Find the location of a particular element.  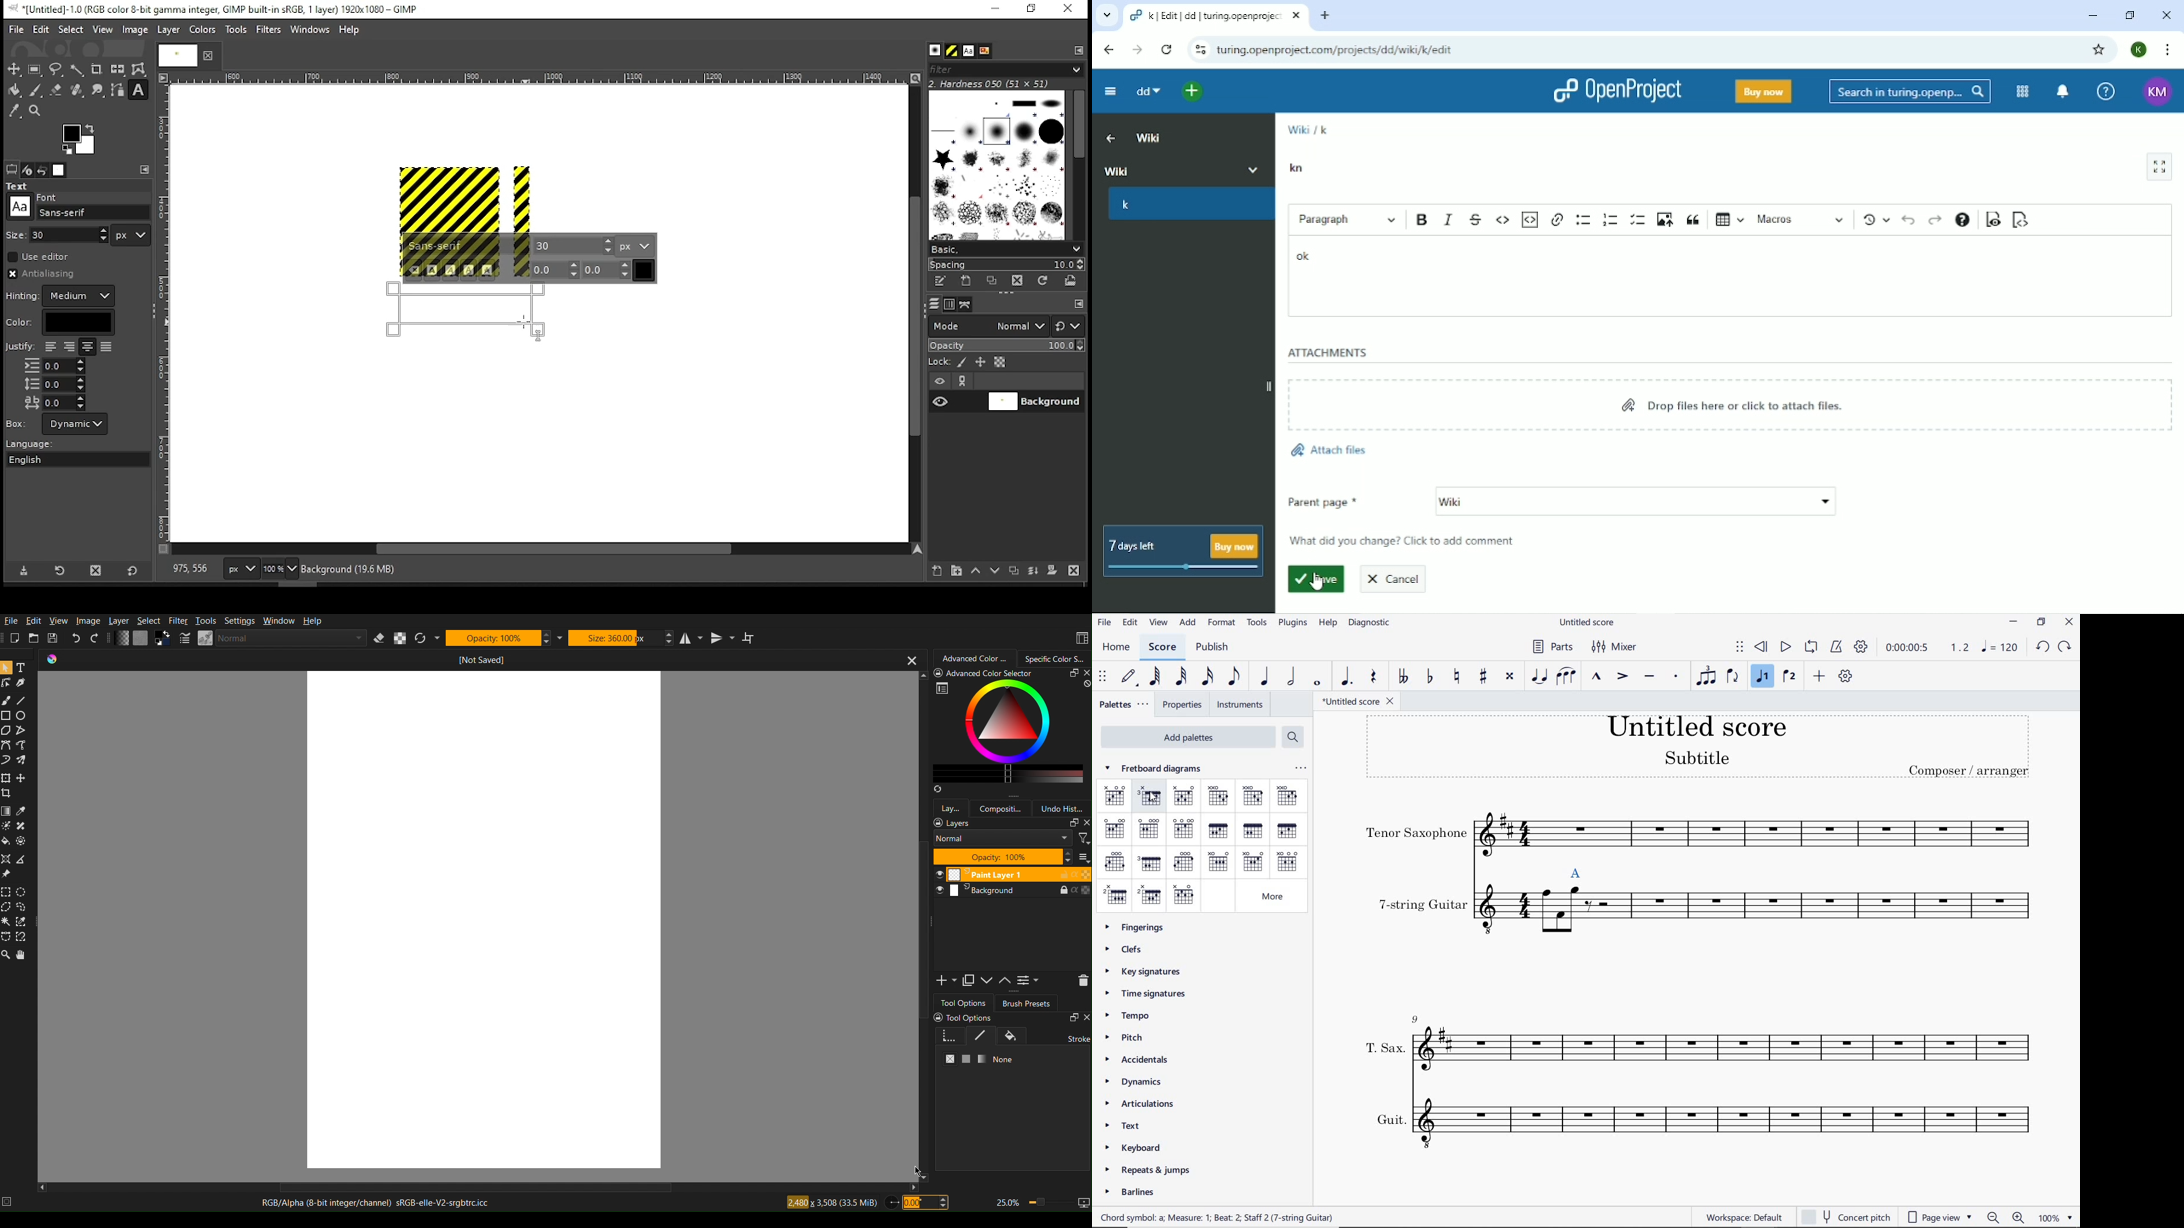

Zoom is located at coordinates (1041, 1203).